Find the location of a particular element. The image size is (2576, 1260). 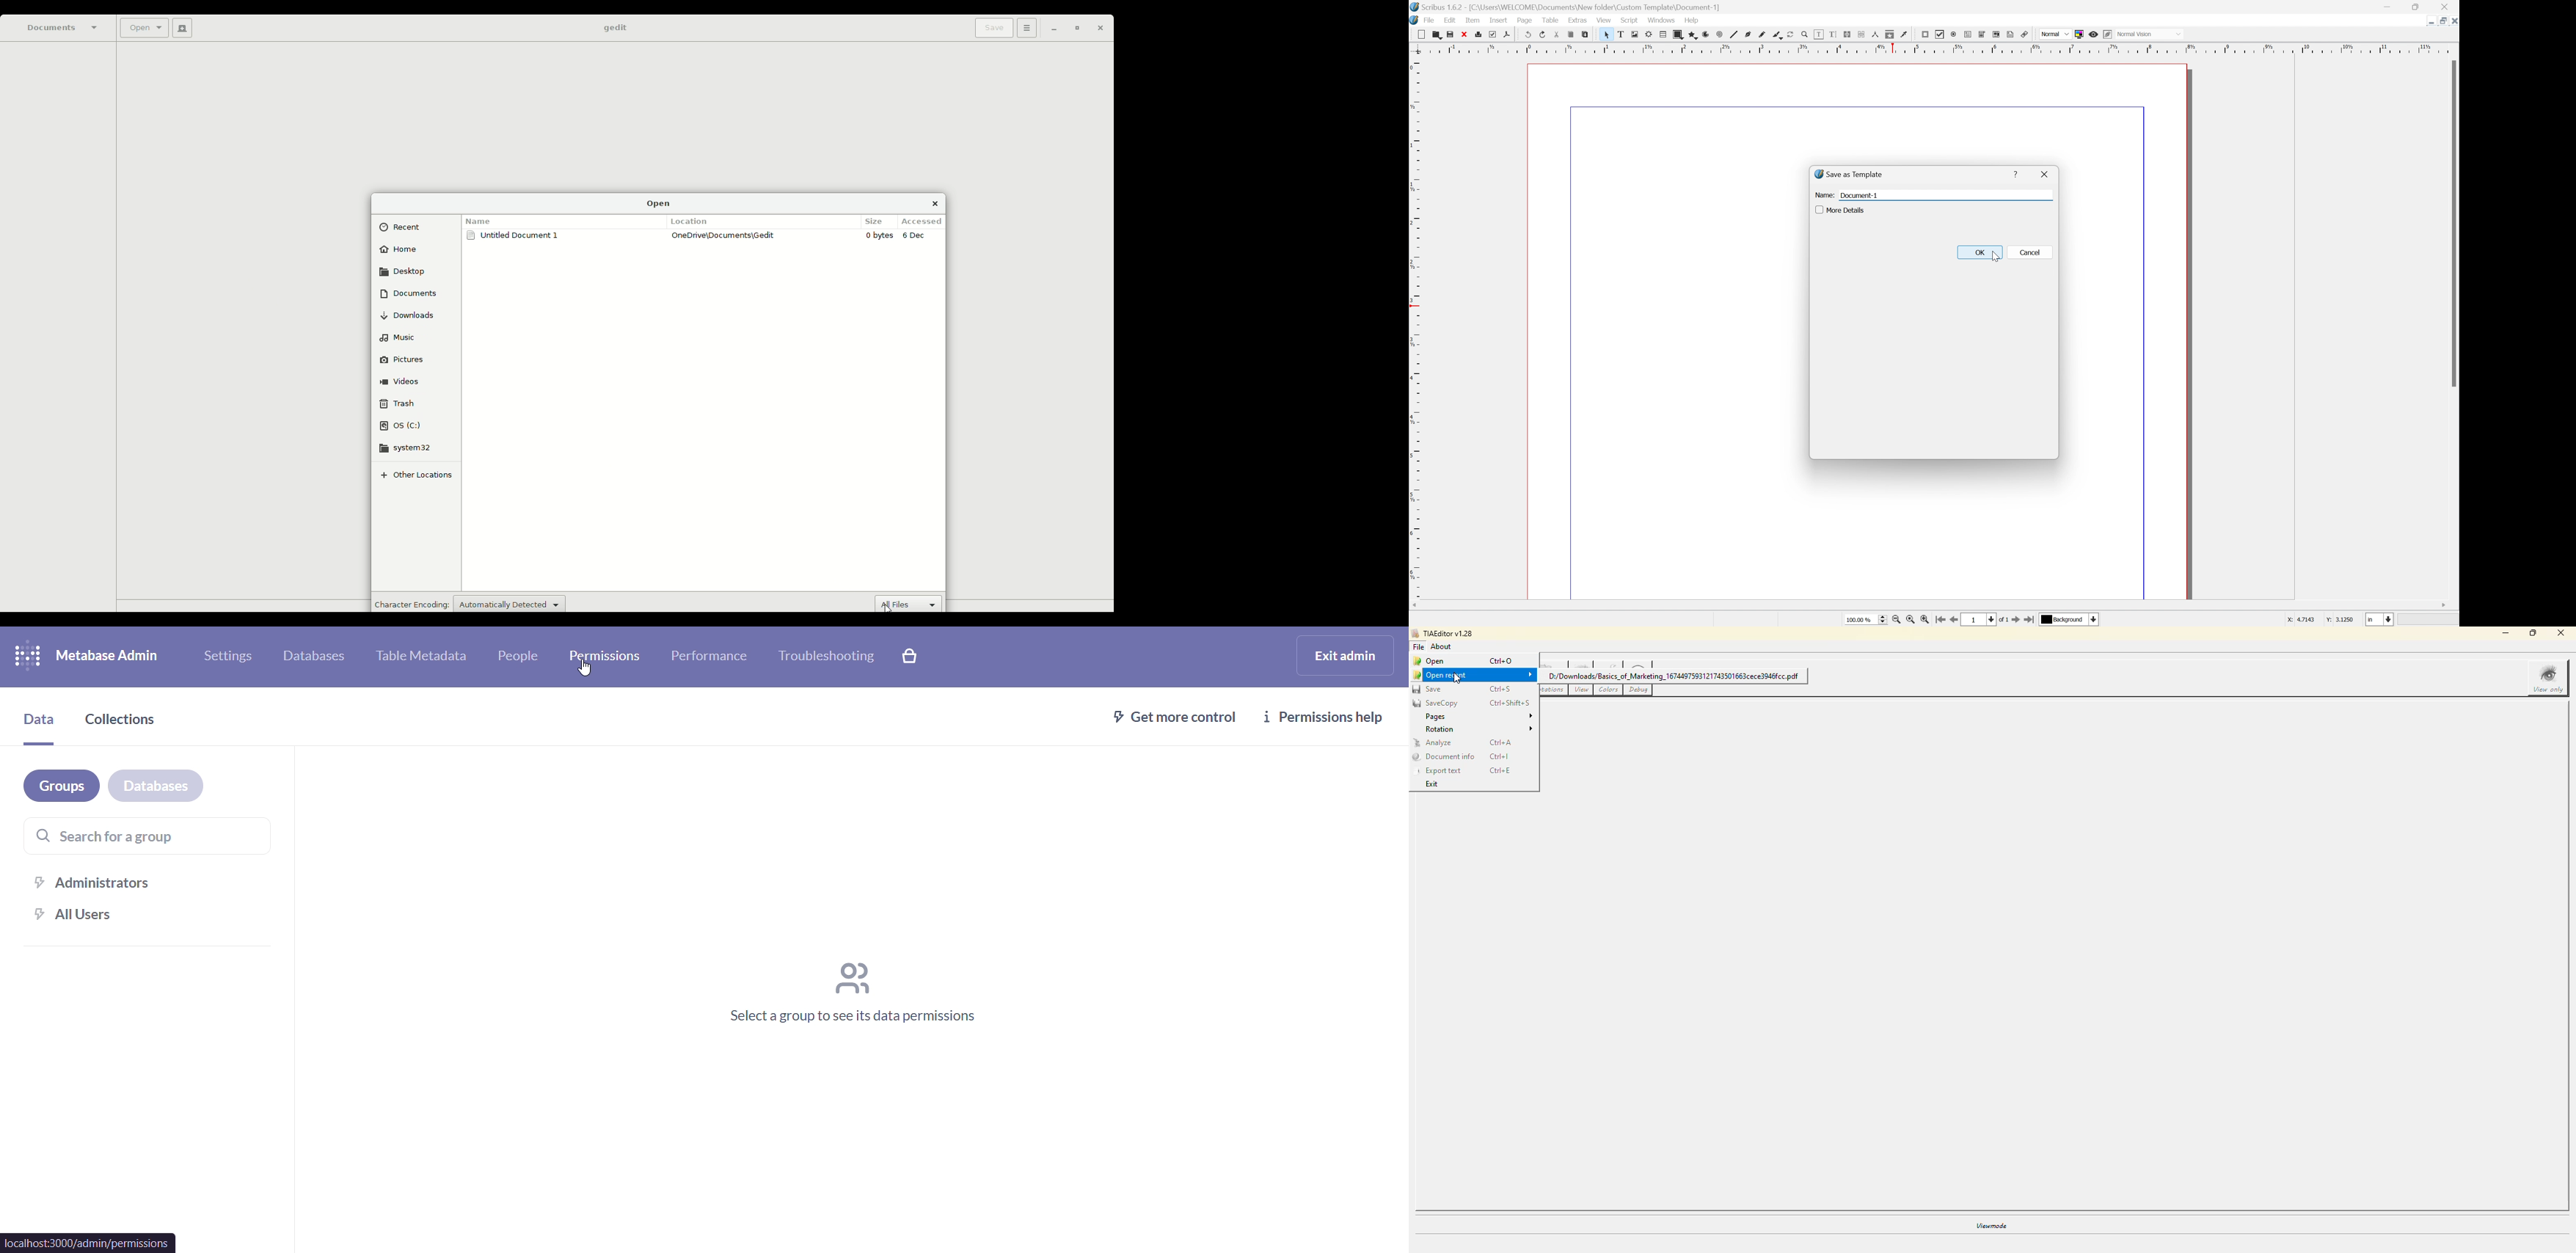

Normal is located at coordinates (2055, 34).